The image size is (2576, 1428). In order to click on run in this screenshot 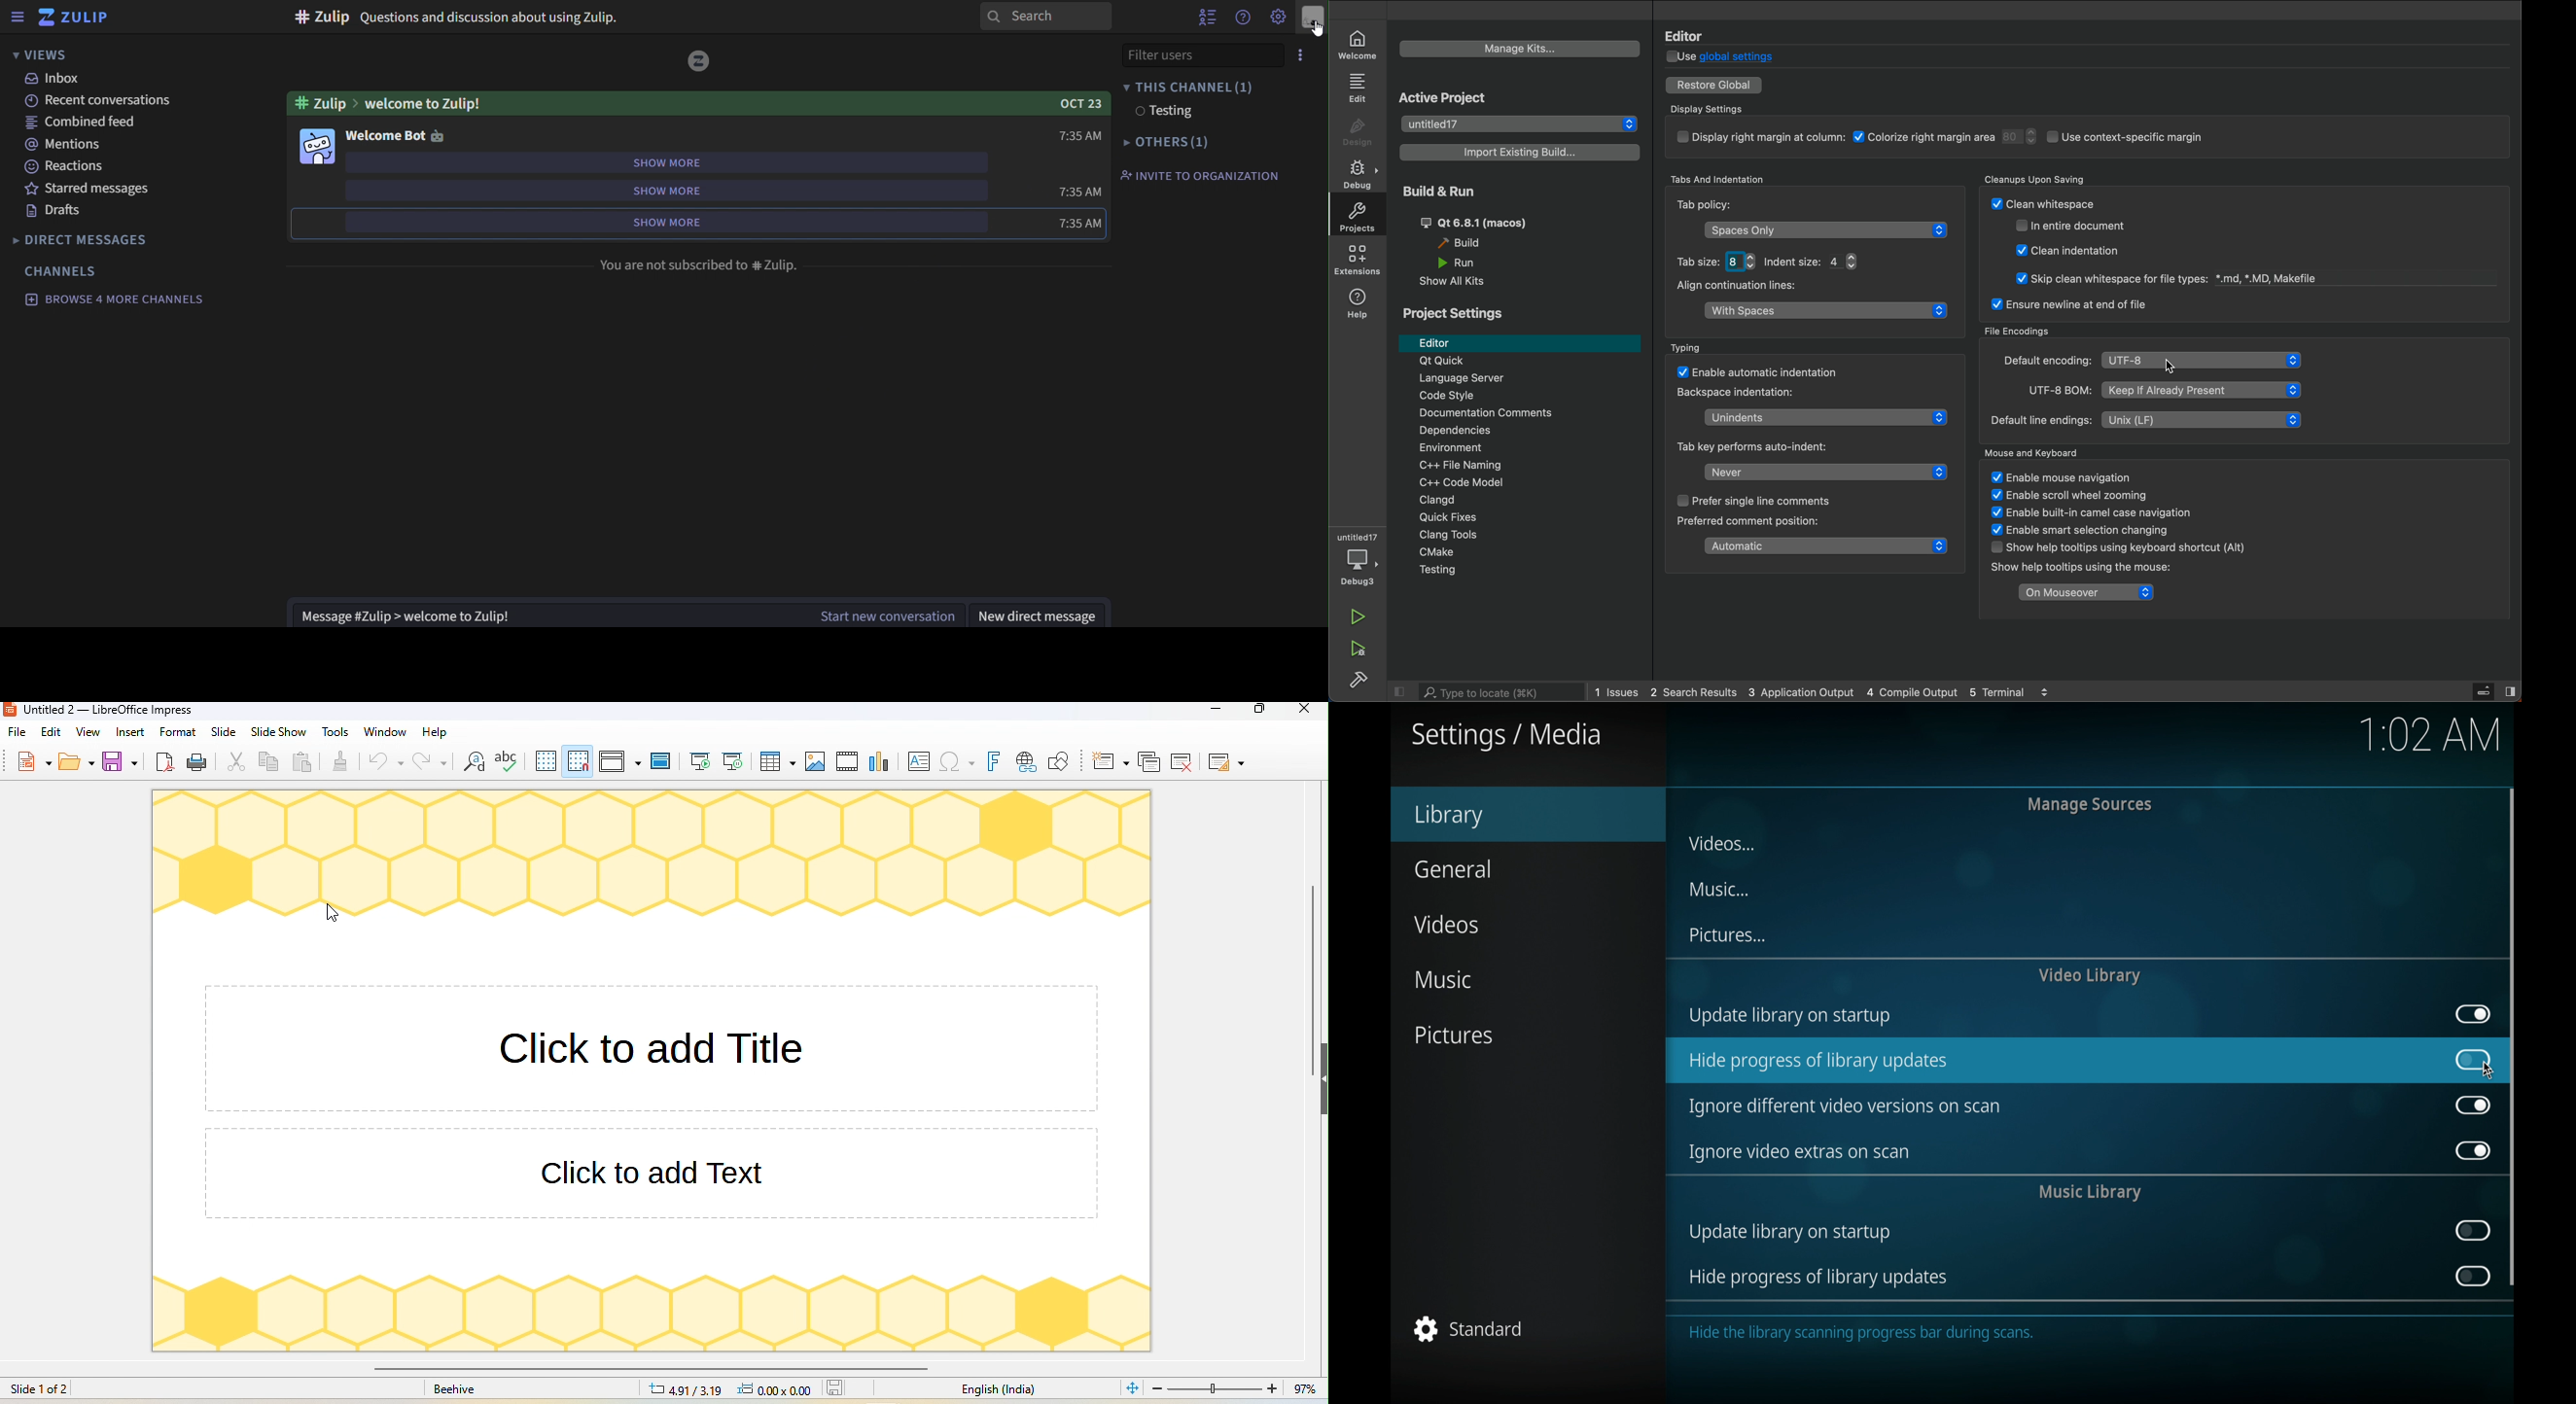, I will do `click(1360, 617)`.